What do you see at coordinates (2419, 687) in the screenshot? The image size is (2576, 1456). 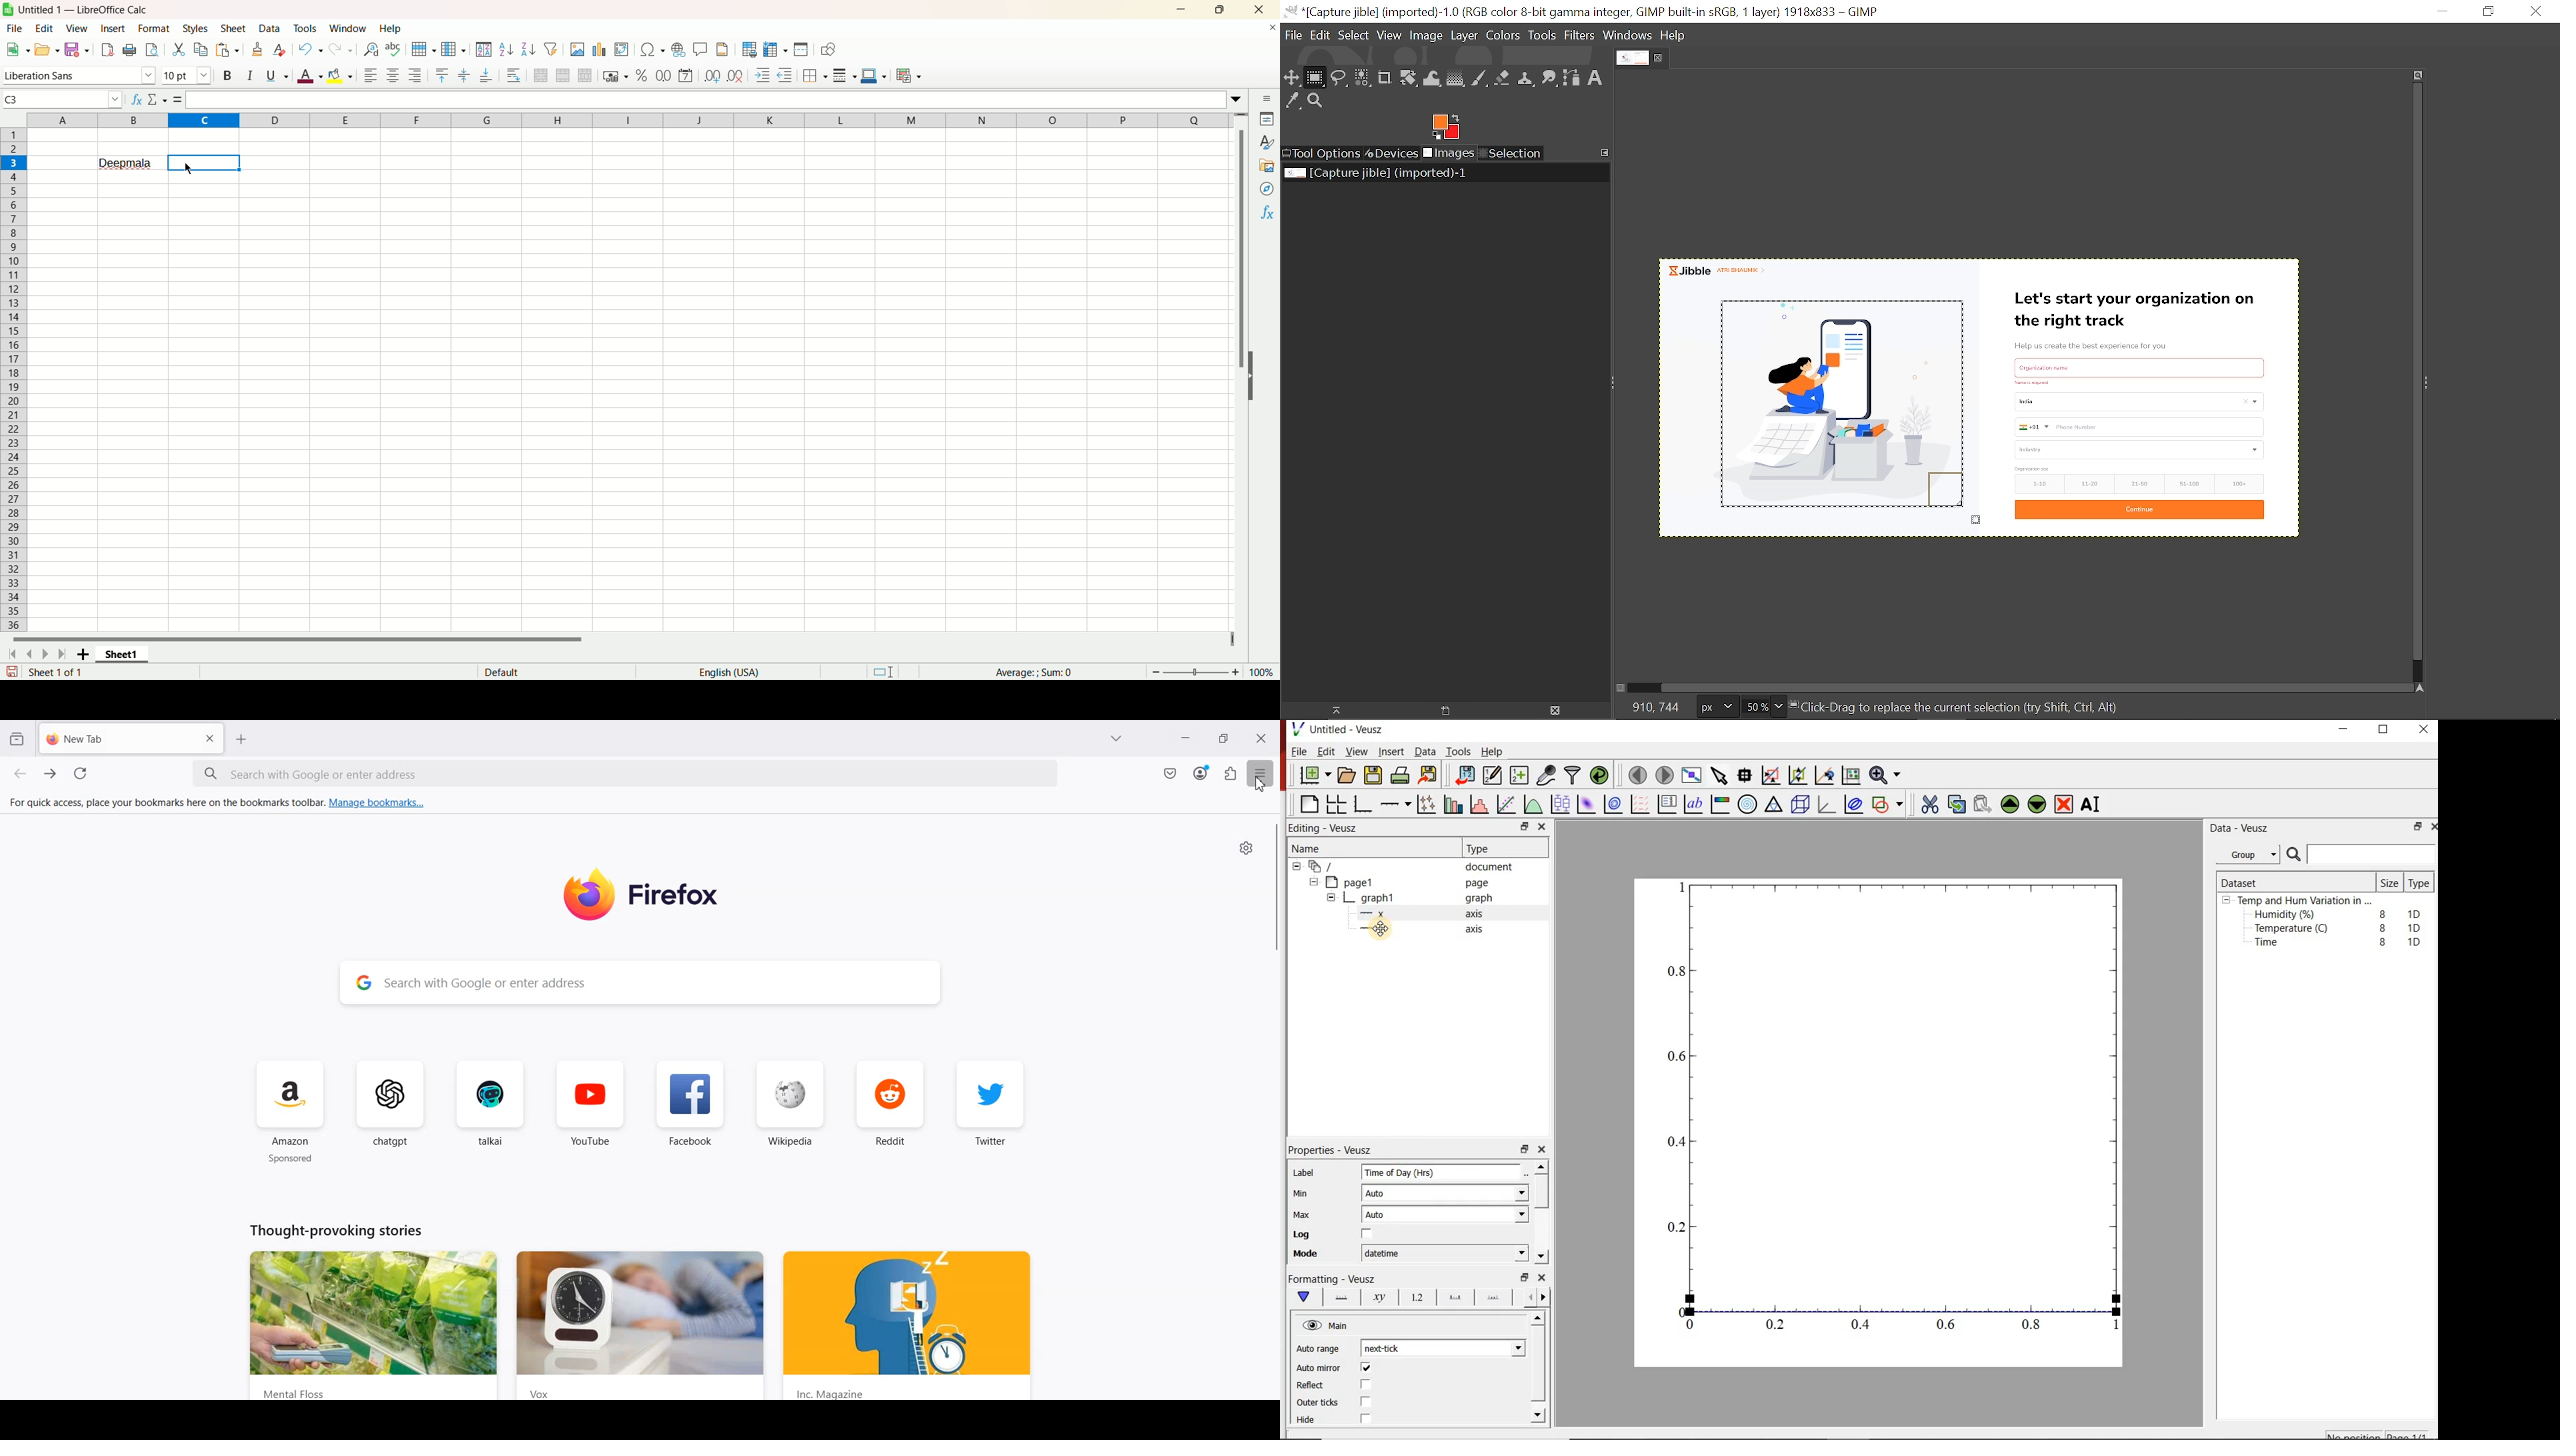 I see `Navigate this window` at bounding box center [2419, 687].